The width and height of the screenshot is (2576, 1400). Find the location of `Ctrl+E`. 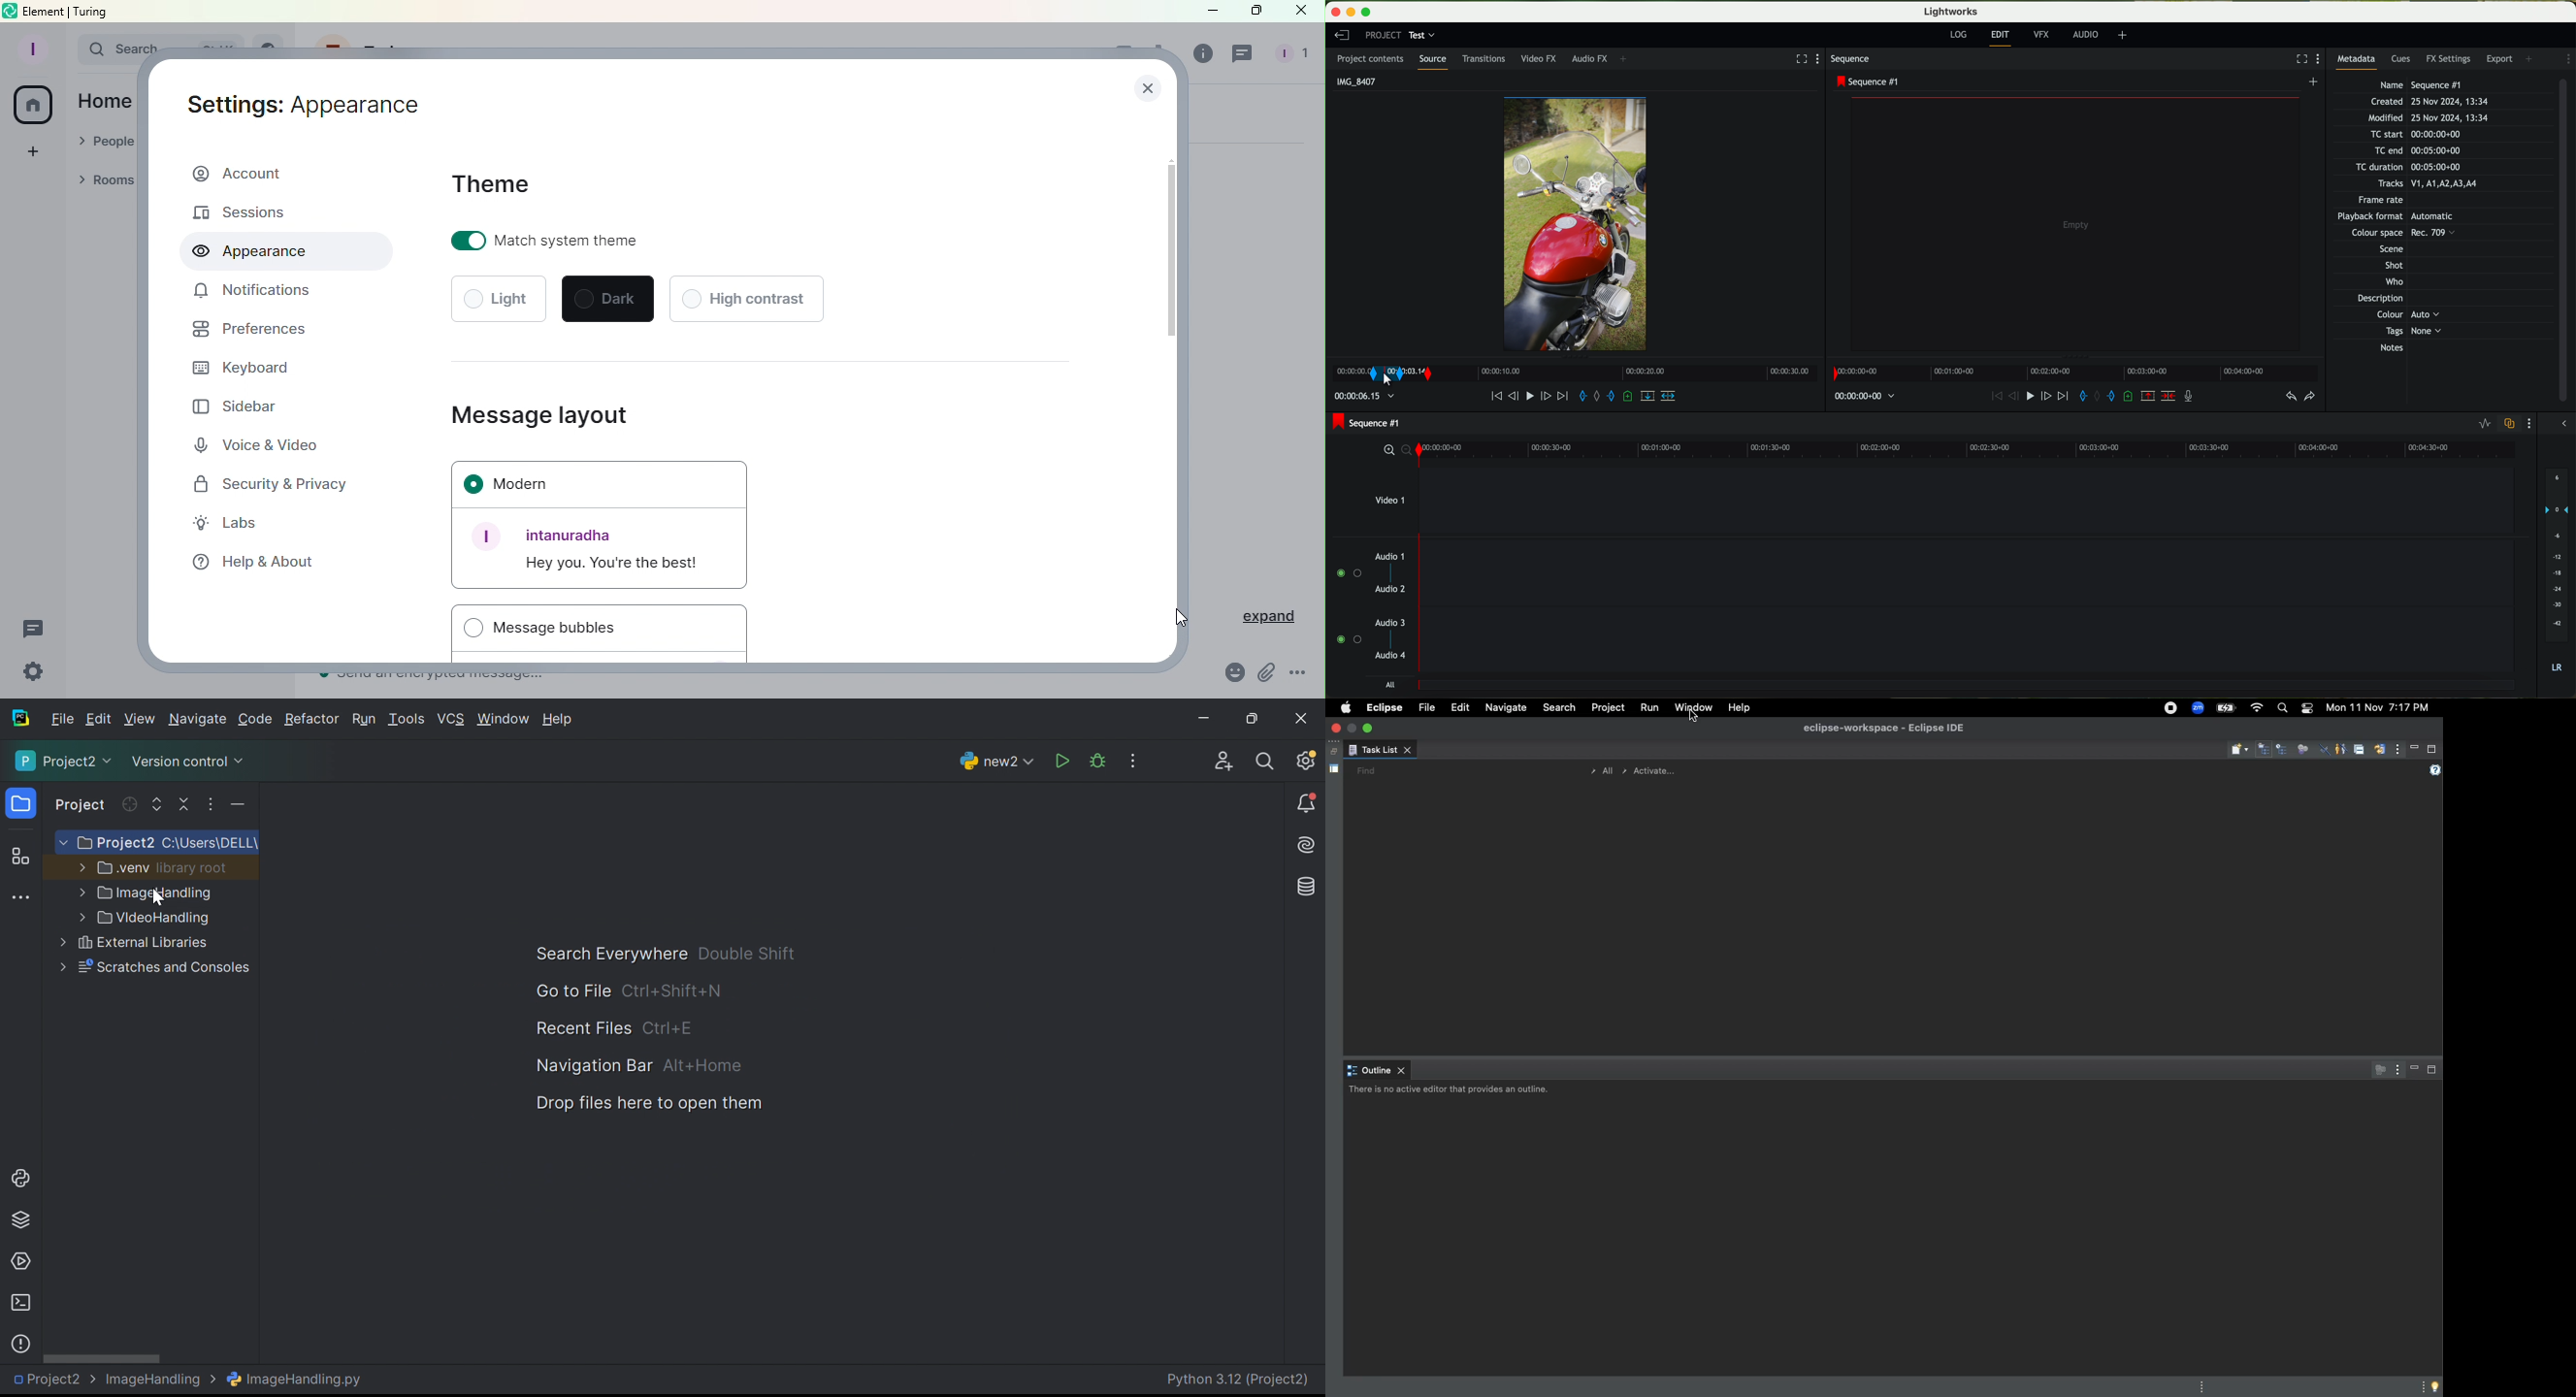

Ctrl+E is located at coordinates (668, 1028).